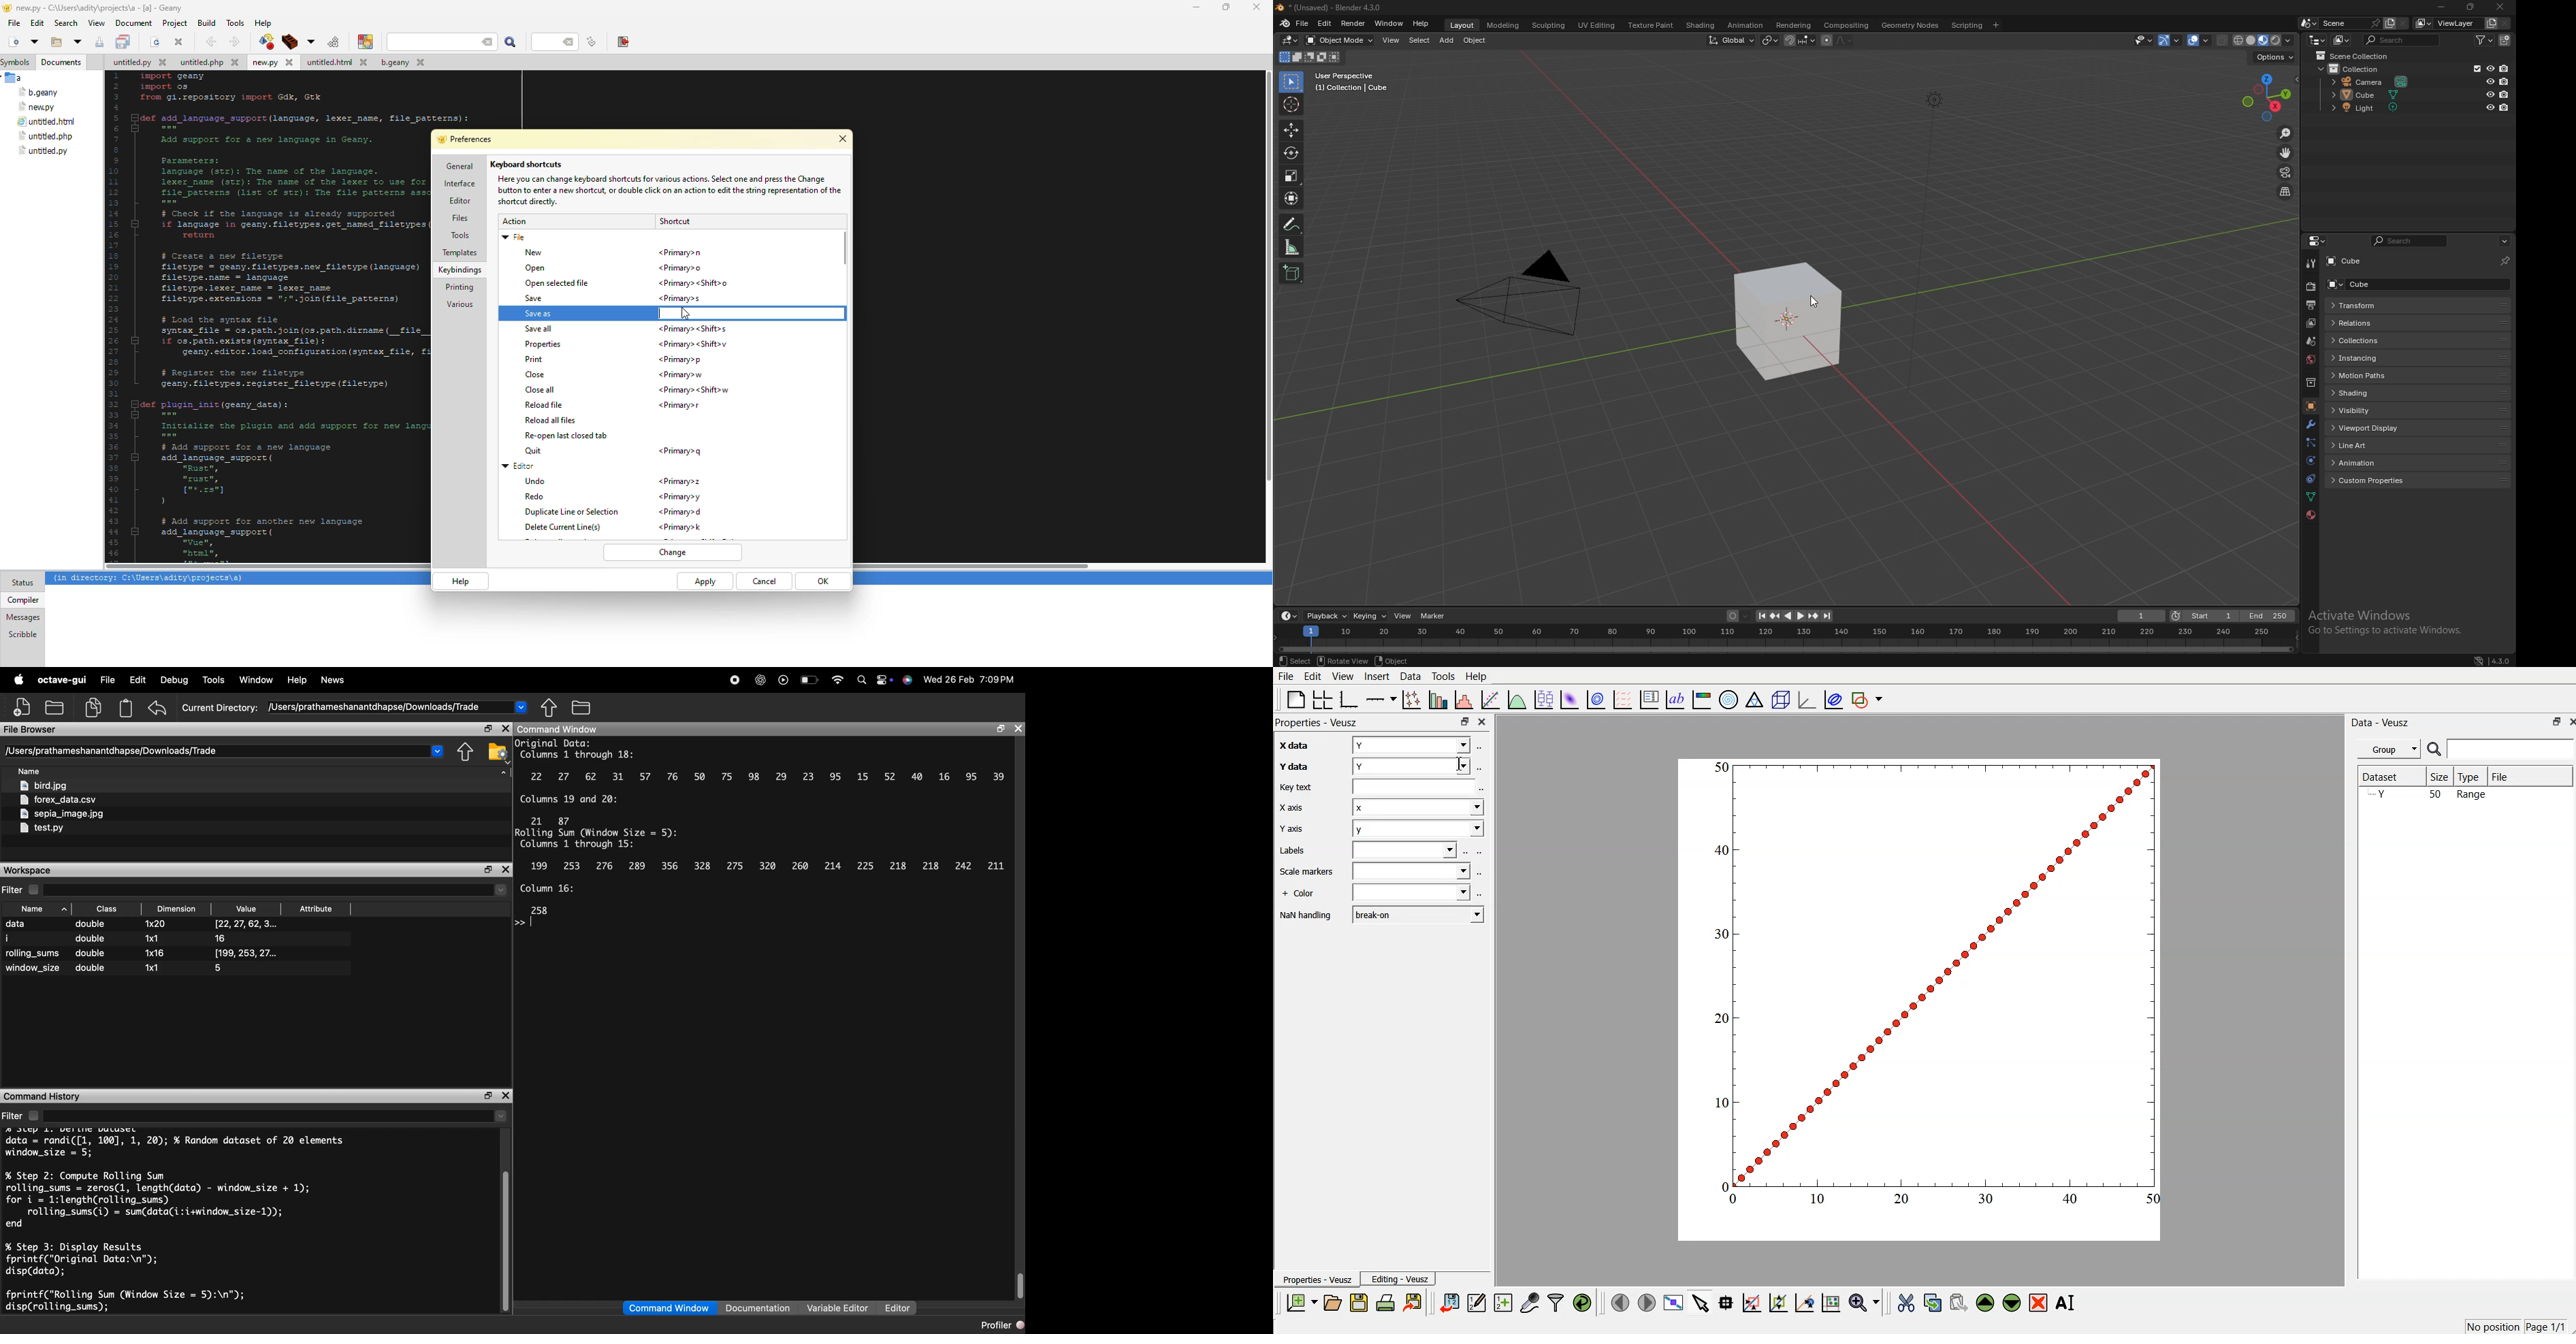 The height and width of the screenshot is (1344, 2576). What do you see at coordinates (15, 78) in the screenshot?
I see `a` at bounding box center [15, 78].